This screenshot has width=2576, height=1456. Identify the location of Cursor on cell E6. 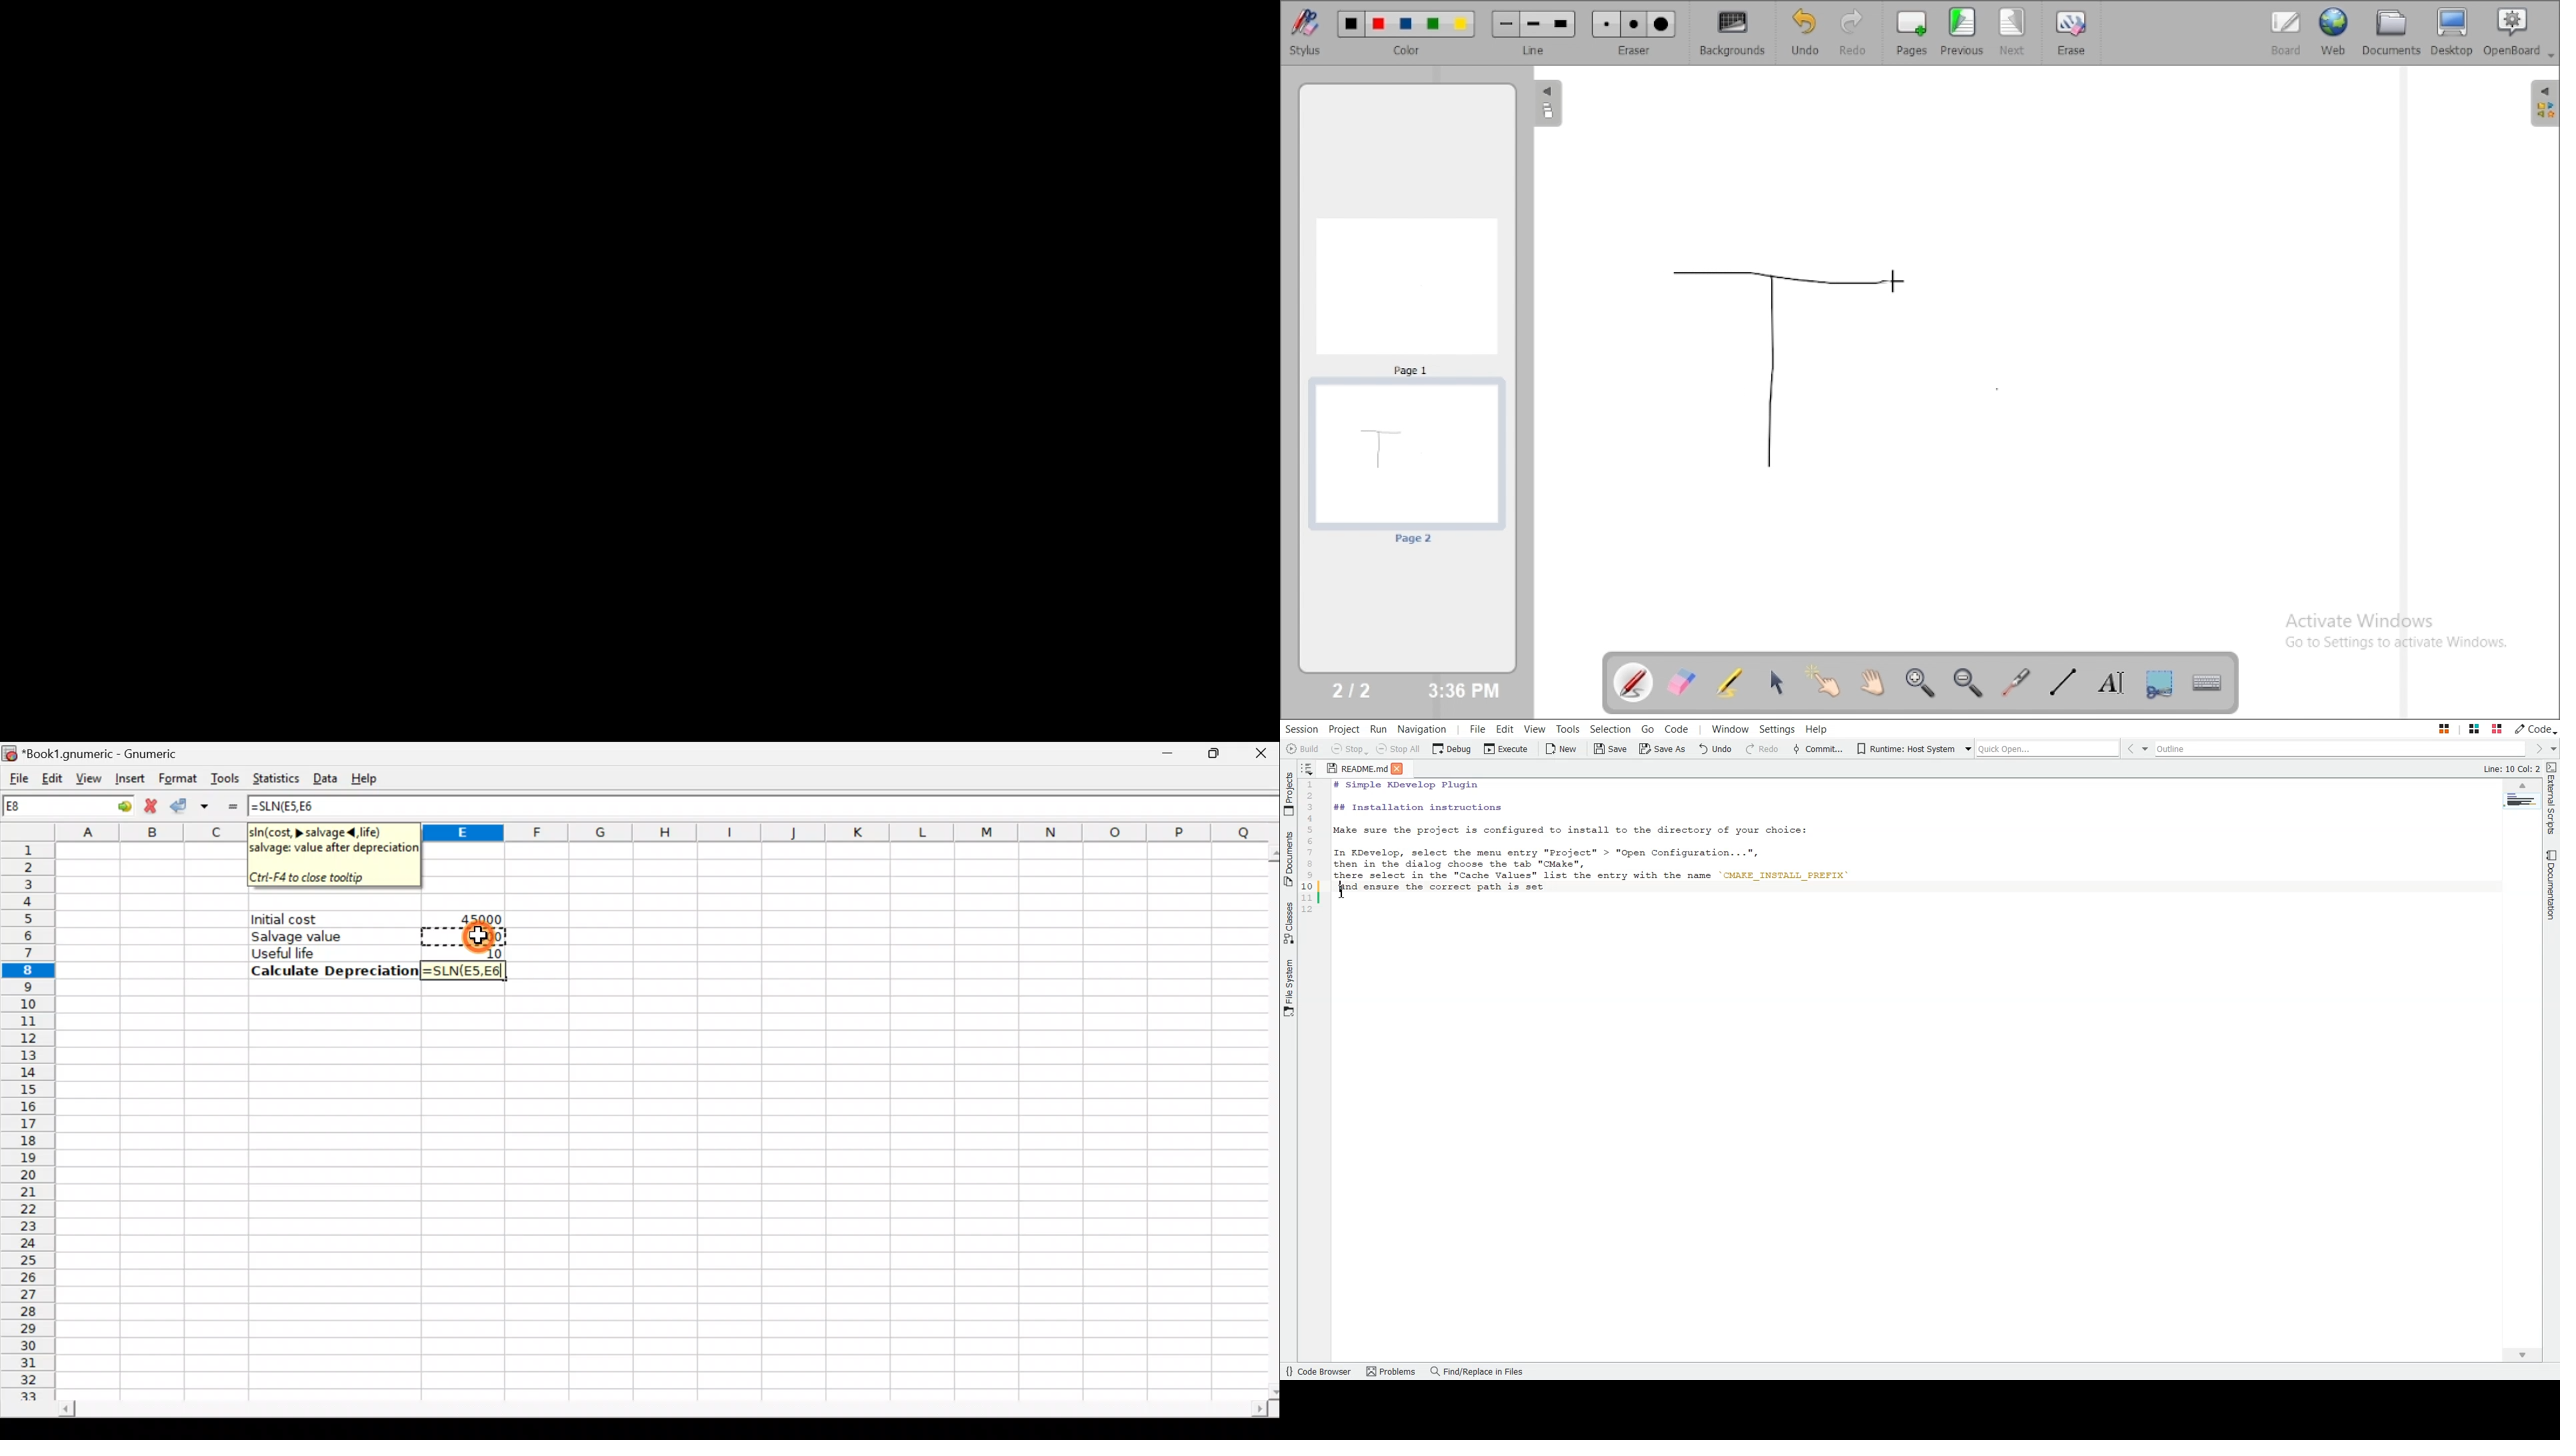
(493, 935).